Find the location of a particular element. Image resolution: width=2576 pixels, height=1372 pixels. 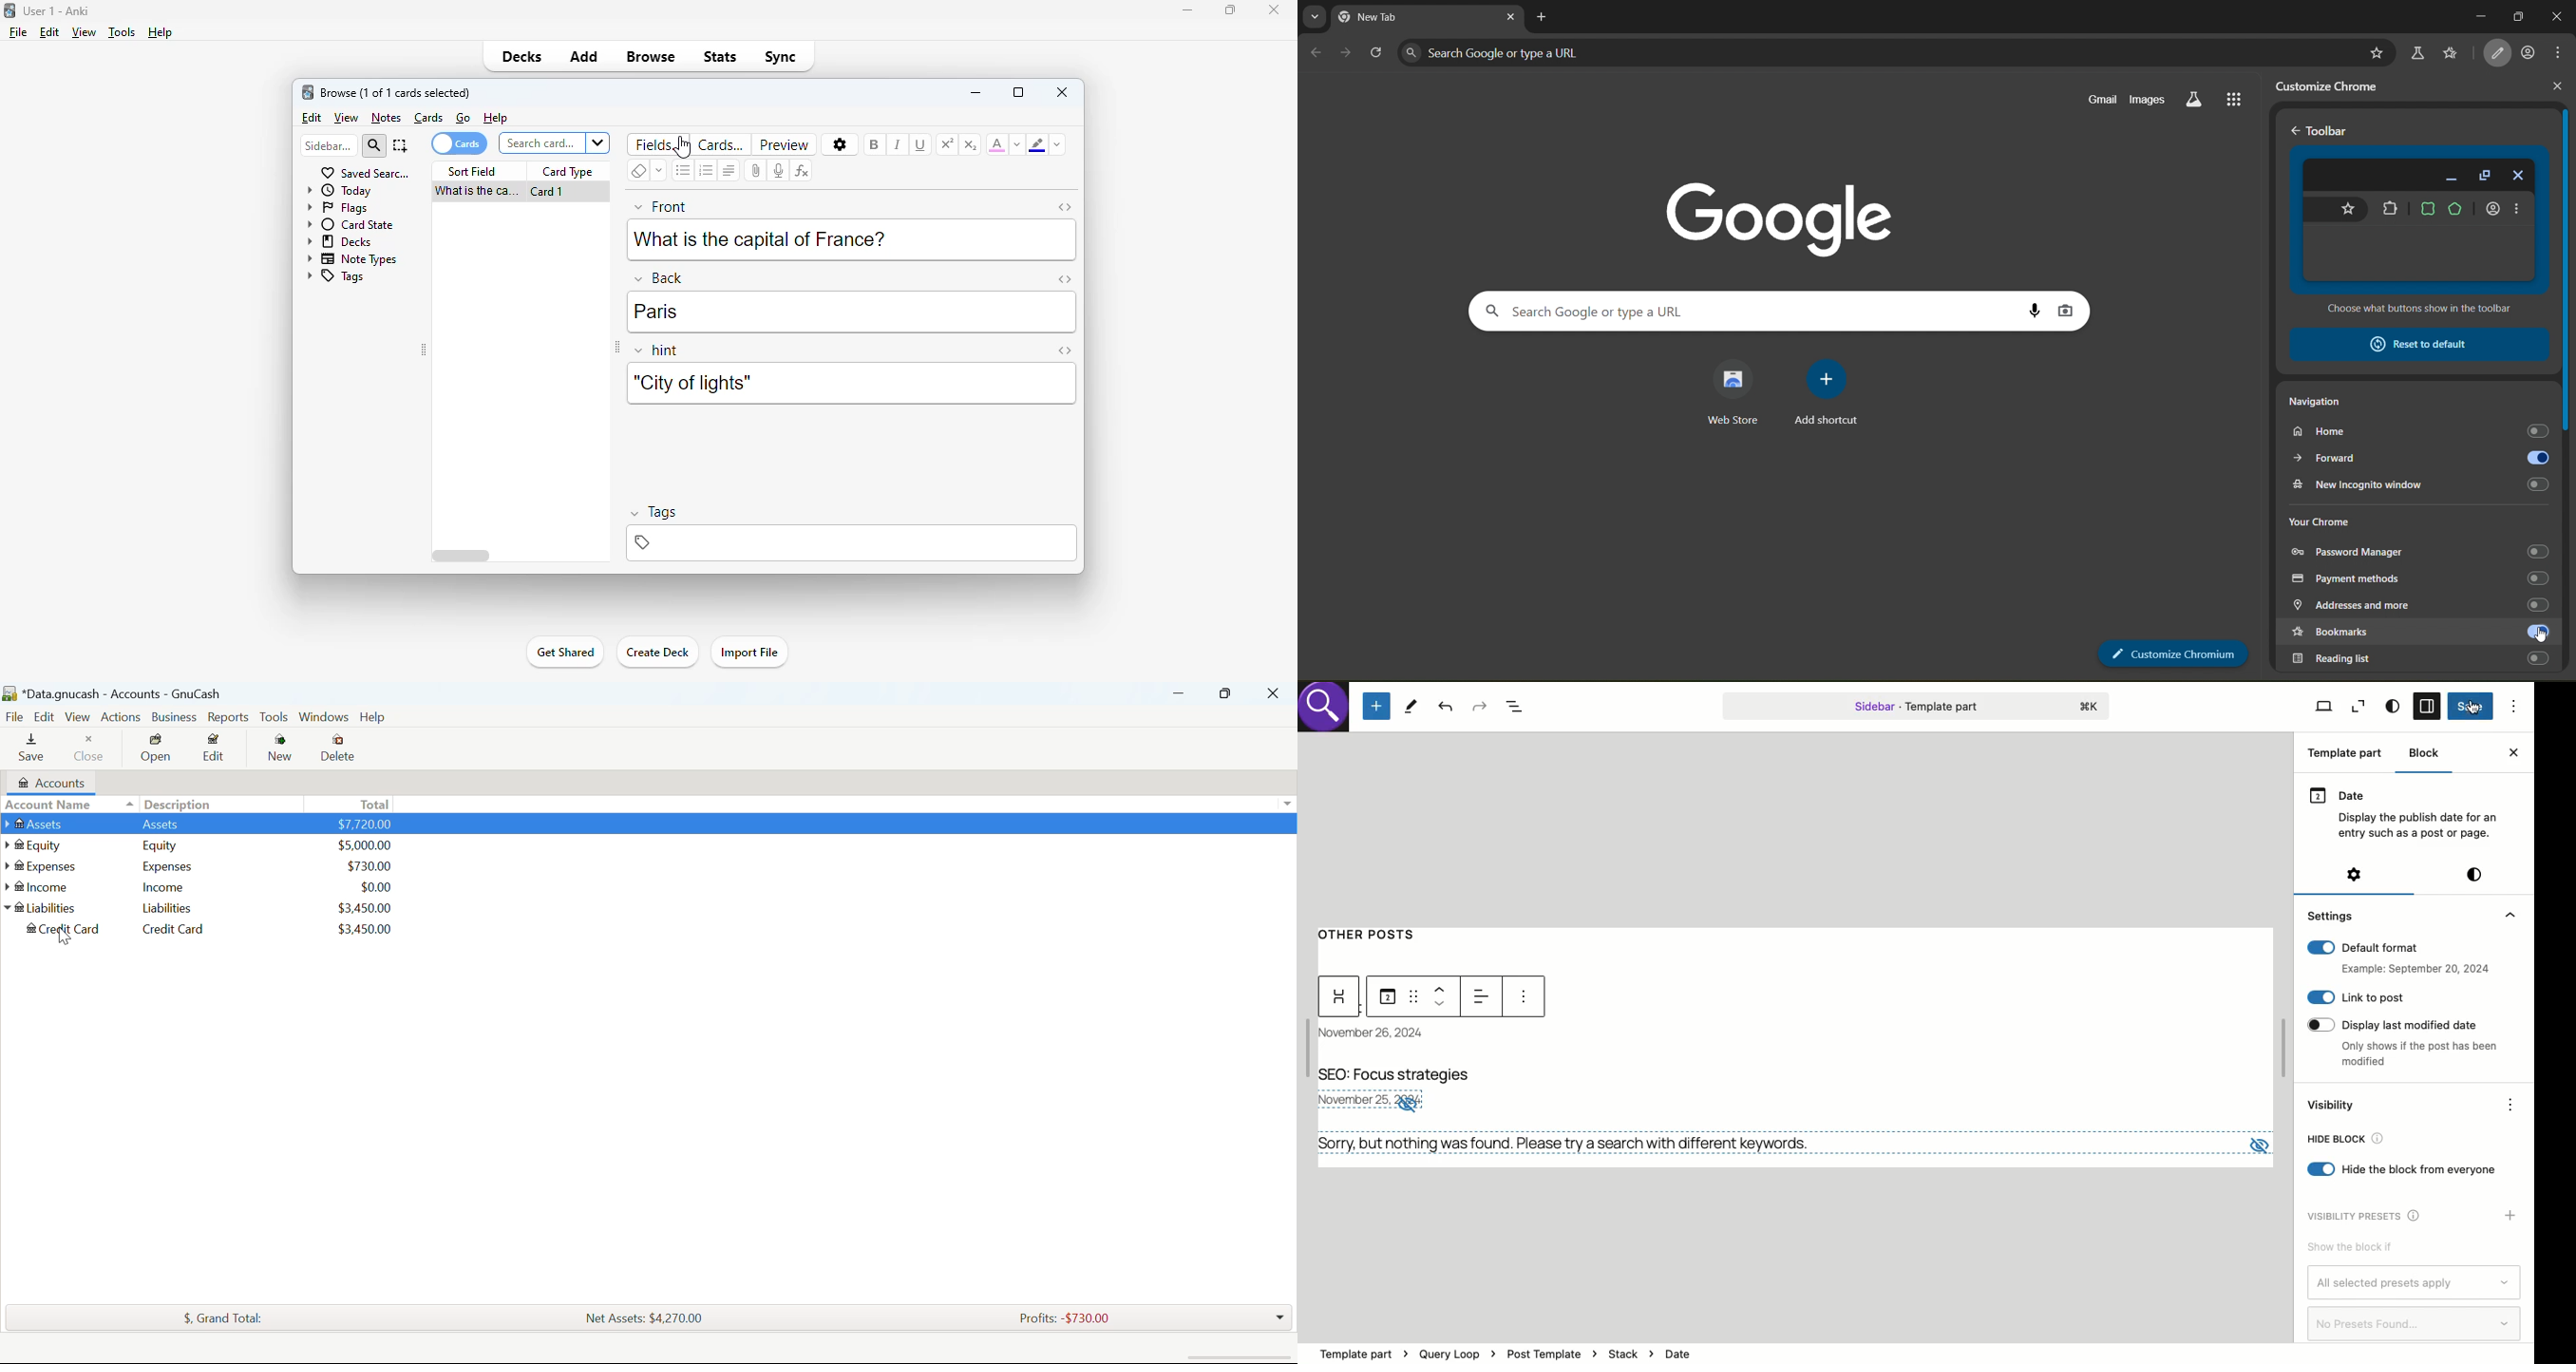

tools is located at coordinates (123, 32).